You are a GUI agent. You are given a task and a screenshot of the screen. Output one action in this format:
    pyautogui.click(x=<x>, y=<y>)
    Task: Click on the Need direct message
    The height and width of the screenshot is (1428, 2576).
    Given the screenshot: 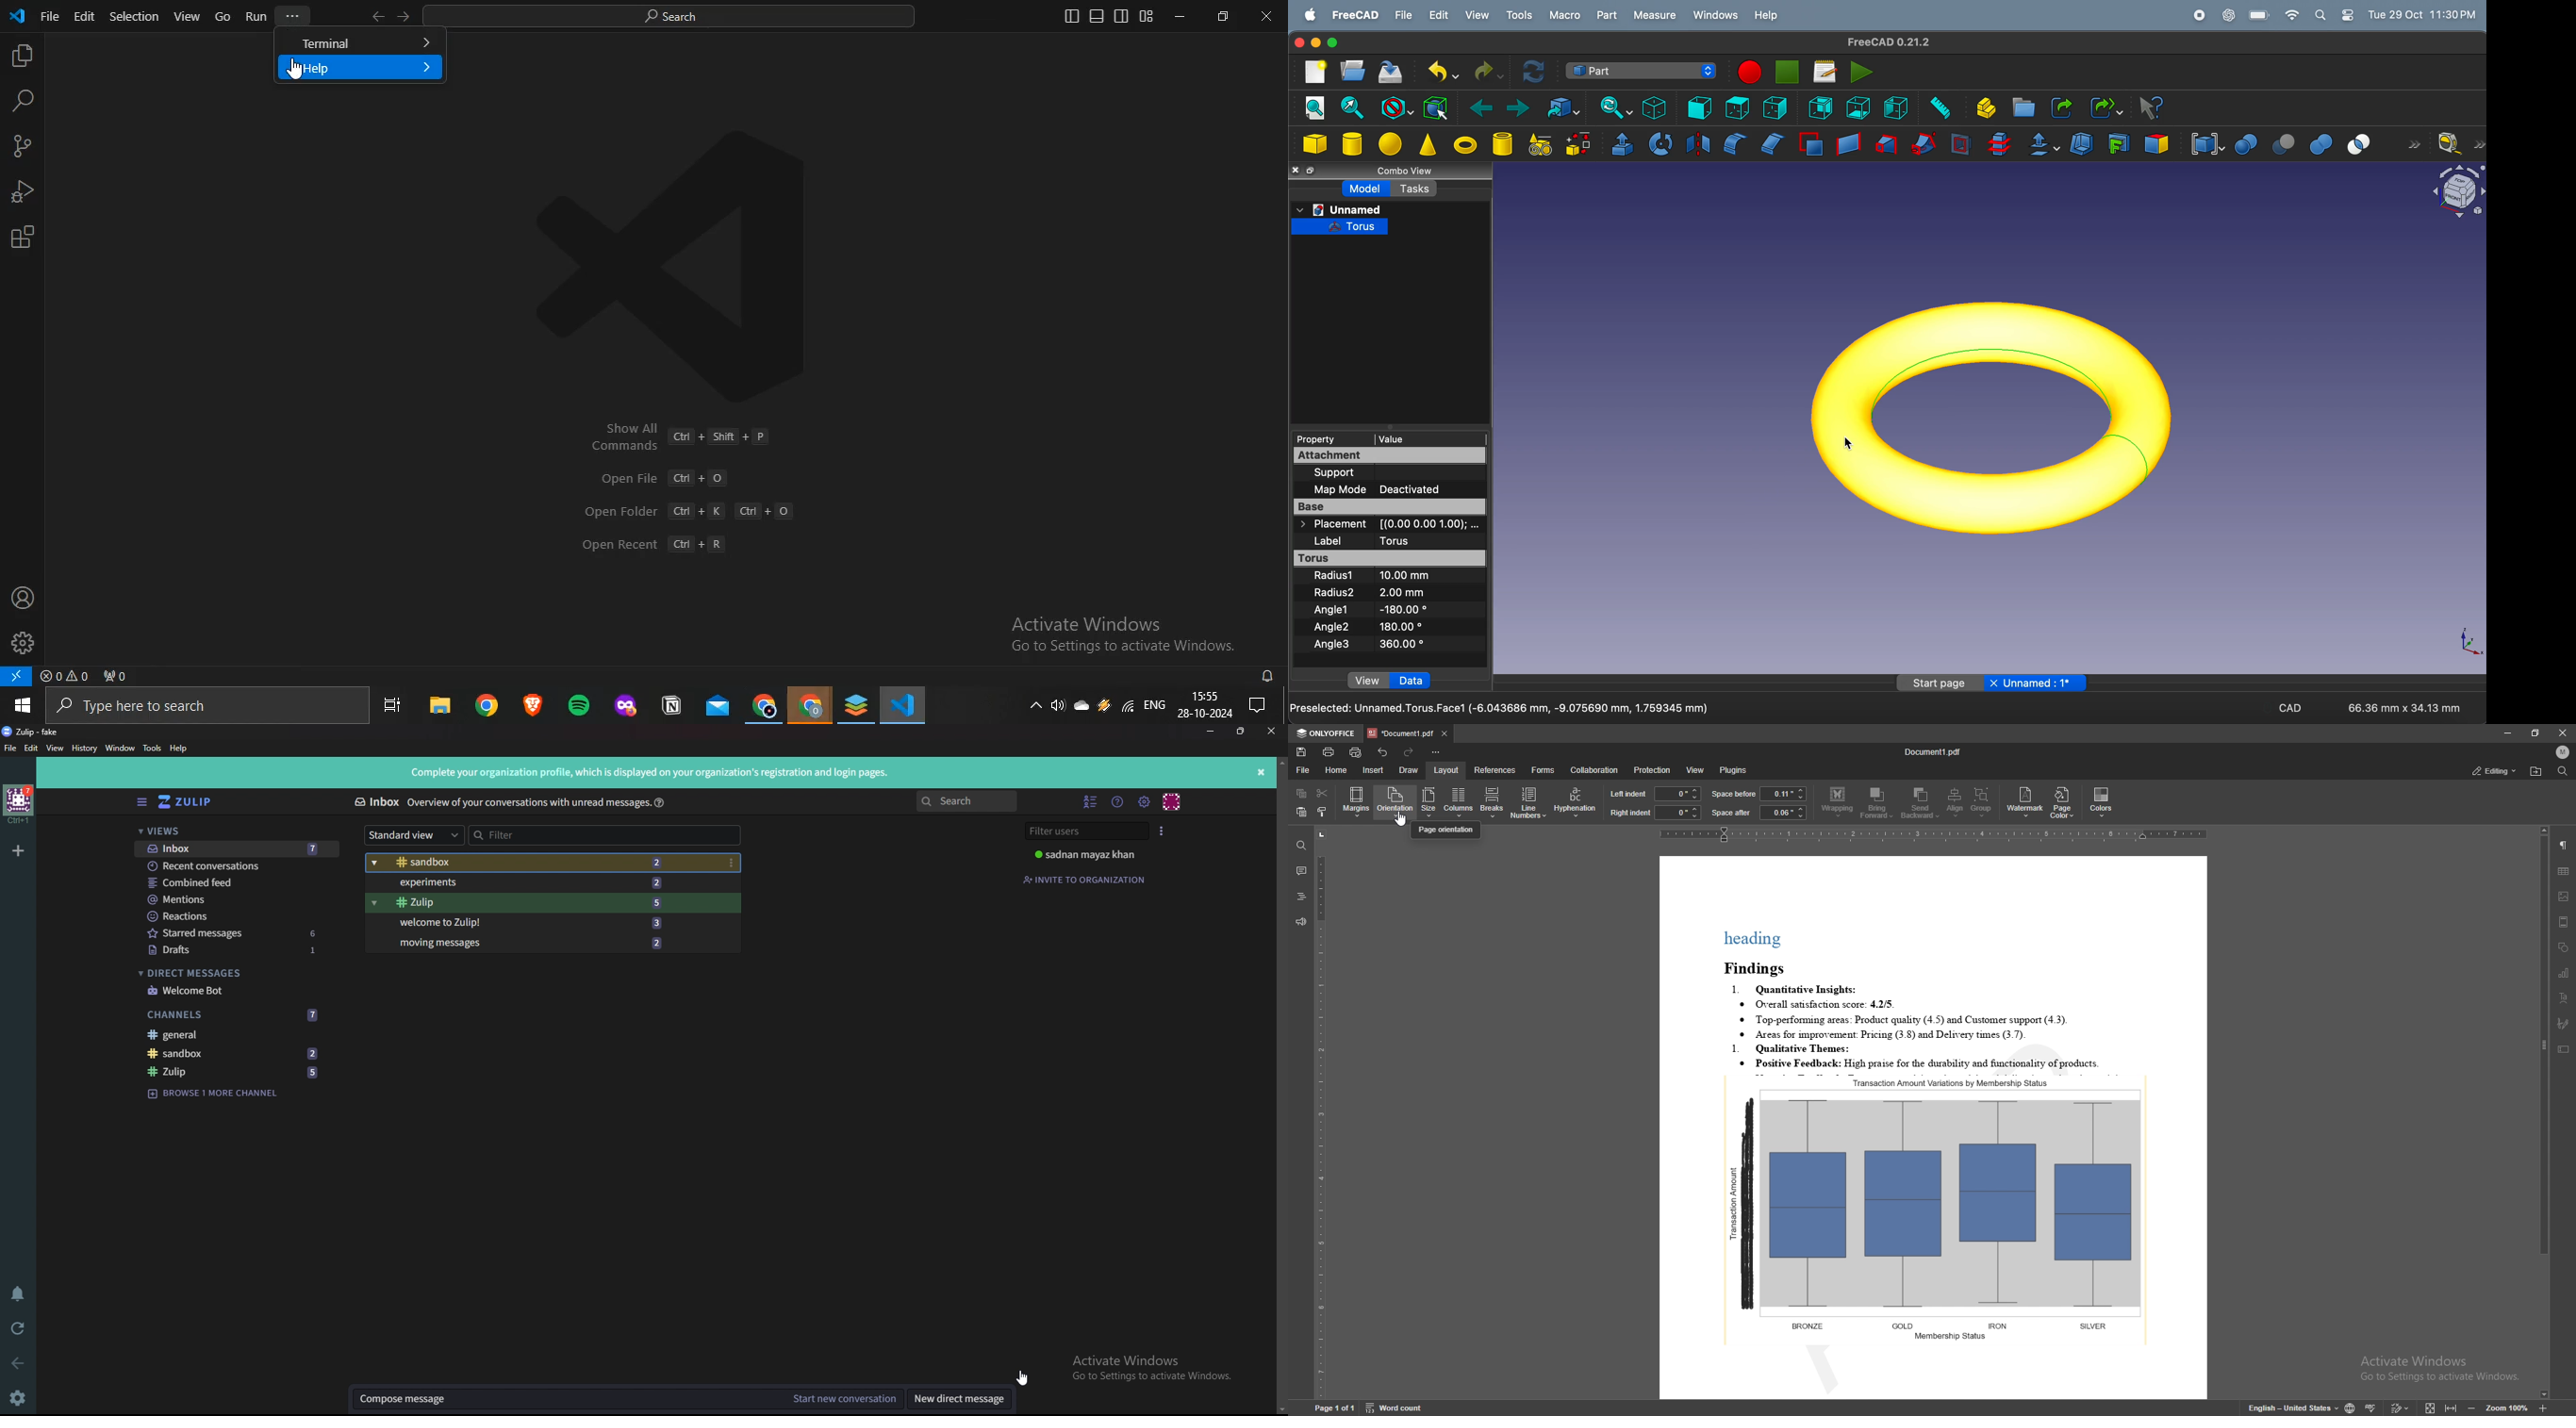 What is the action you would take?
    pyautogui.click(x=959, y=1399)
    